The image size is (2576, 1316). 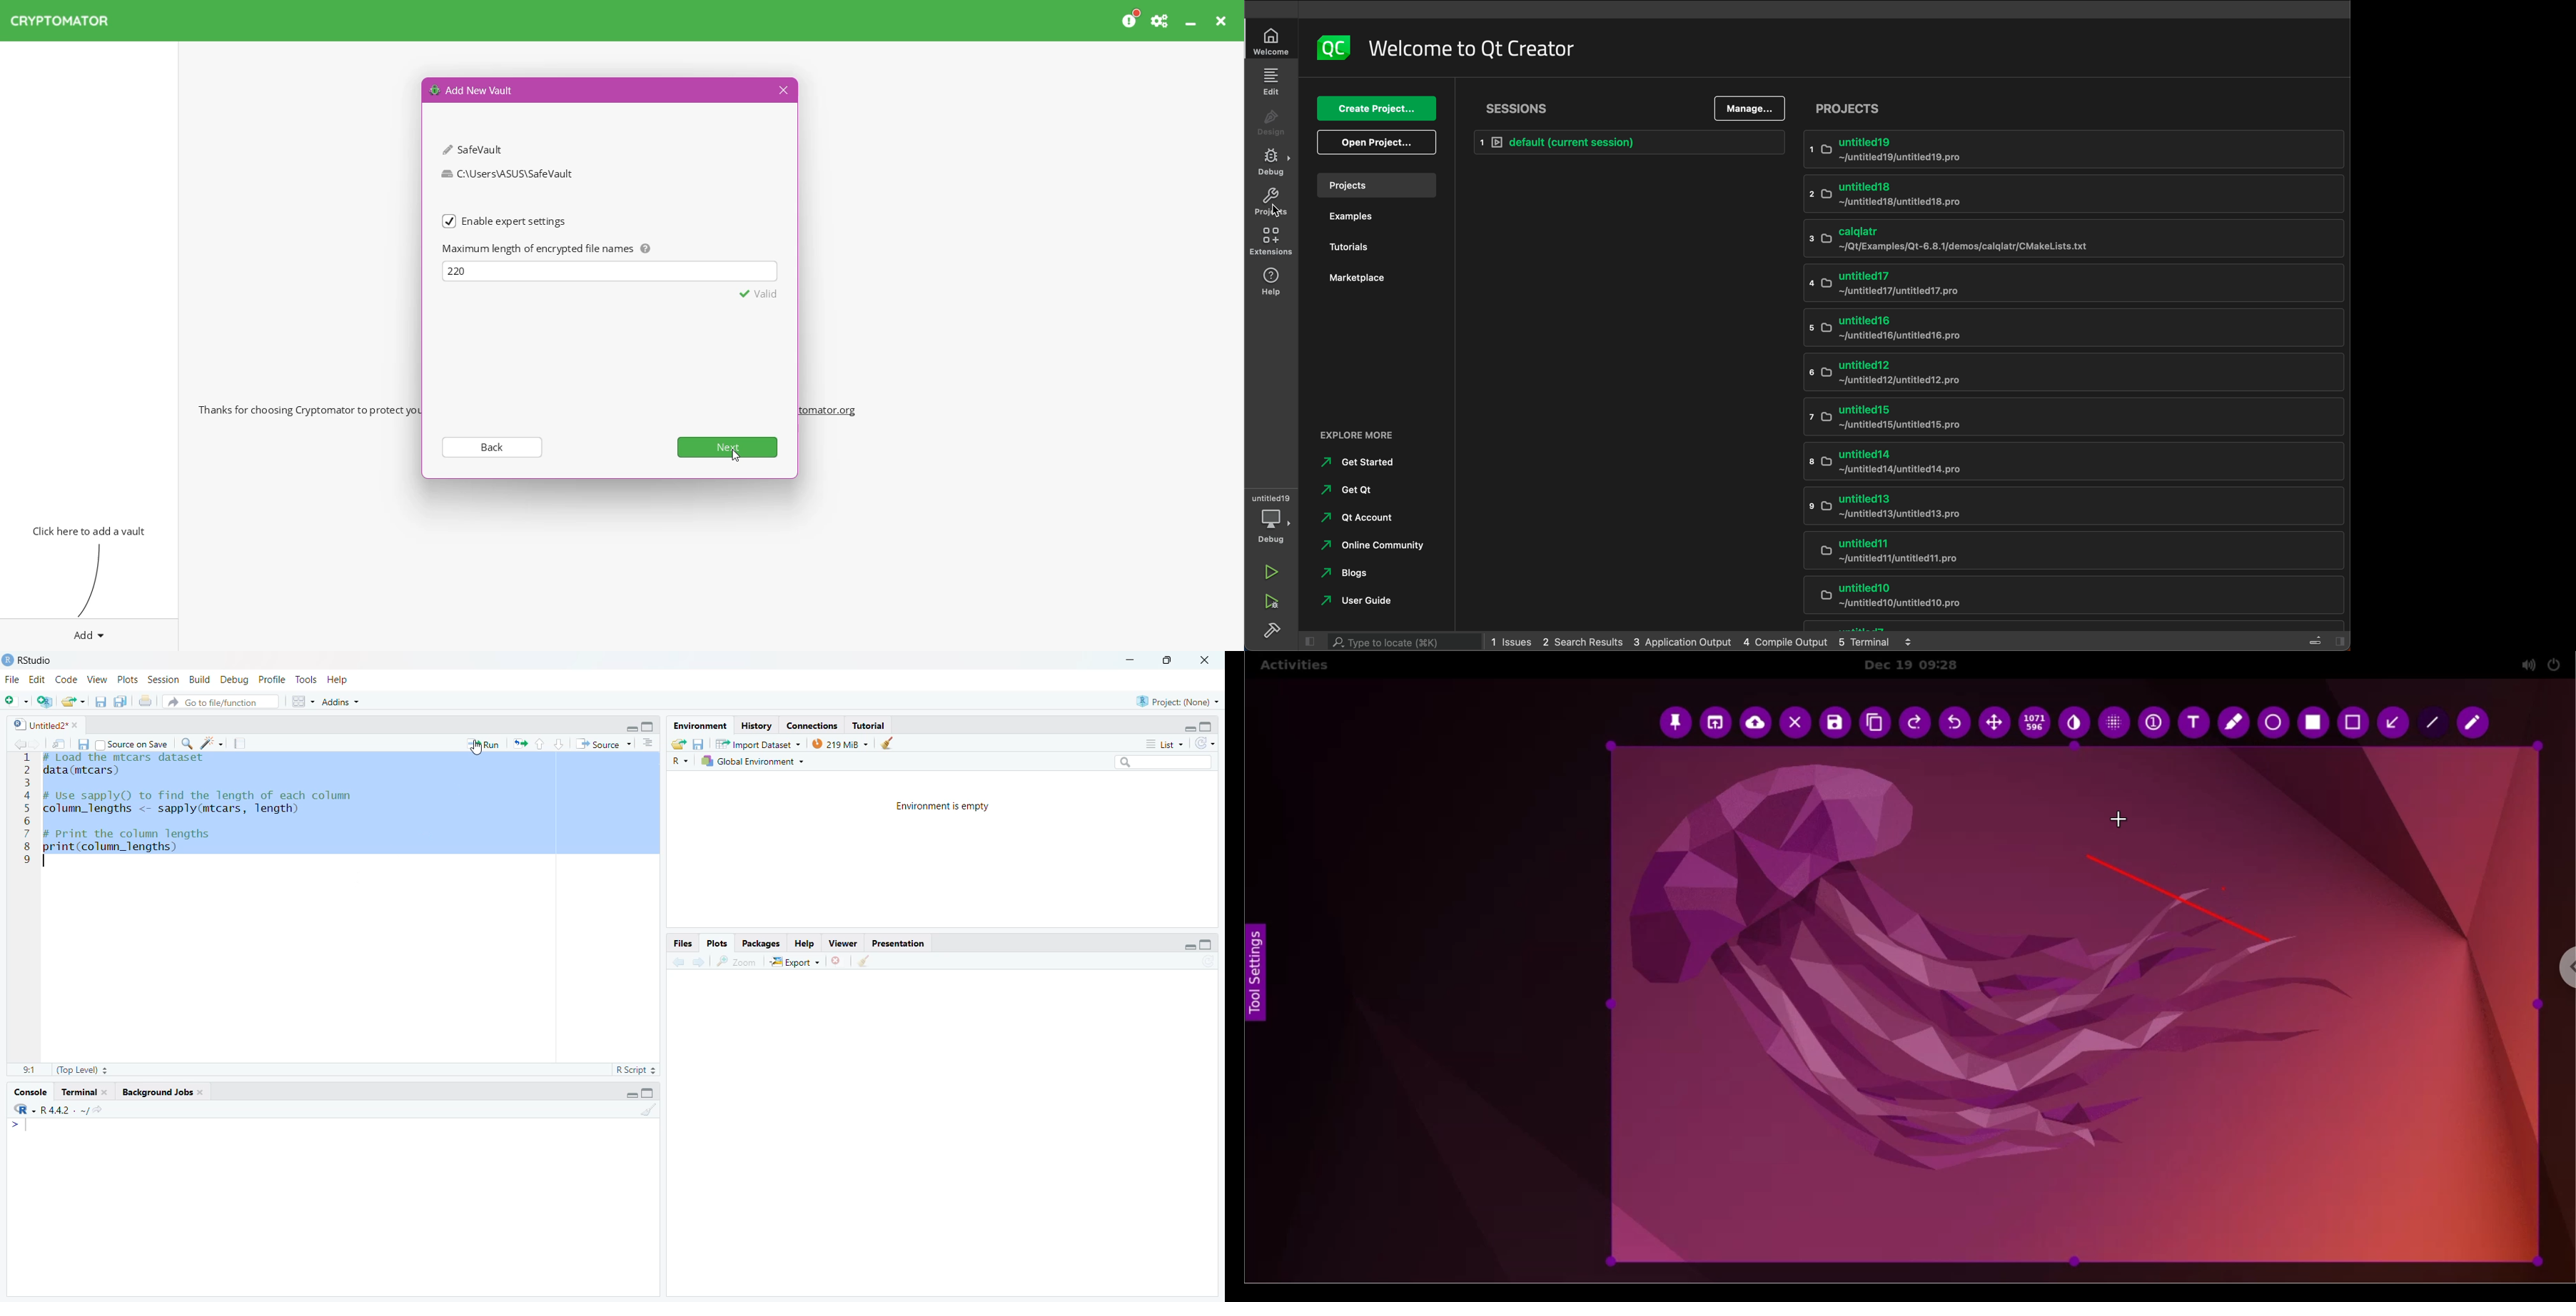 What do you see at coordinates (650, 726) in the screenshot?
I see `Full height` at bounding box center [650, 726].